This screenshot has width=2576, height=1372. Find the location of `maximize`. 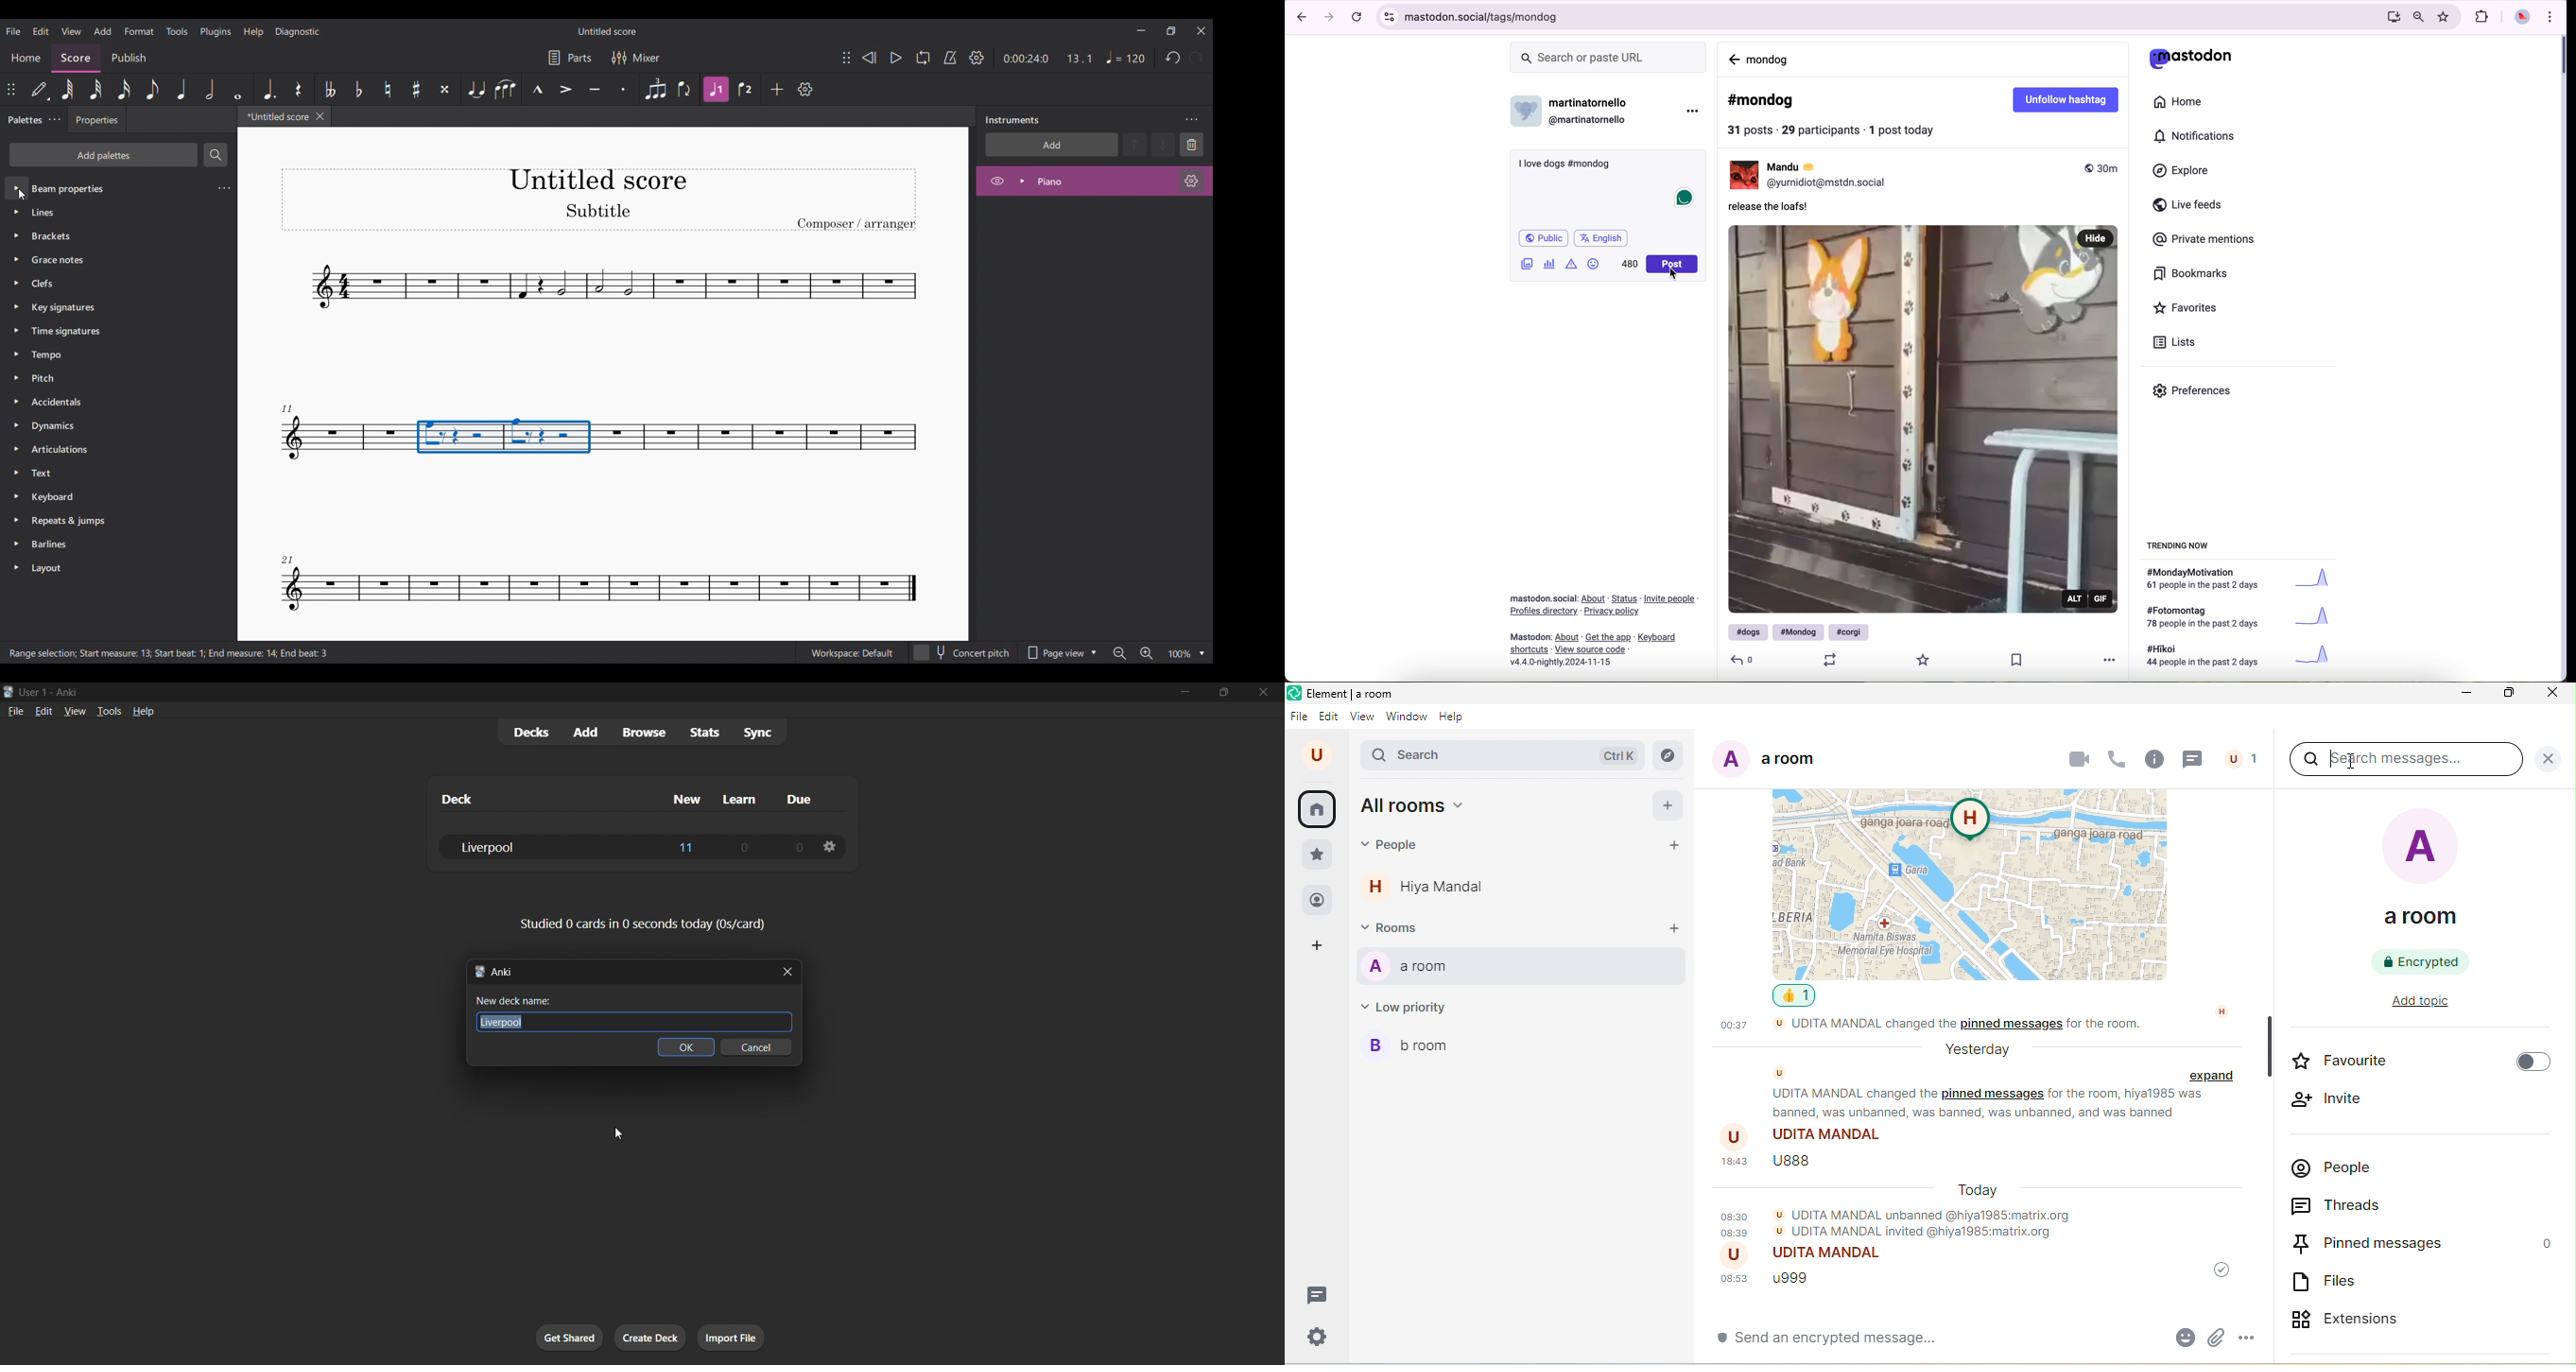

maximize is located at coordinates (2511, 696).